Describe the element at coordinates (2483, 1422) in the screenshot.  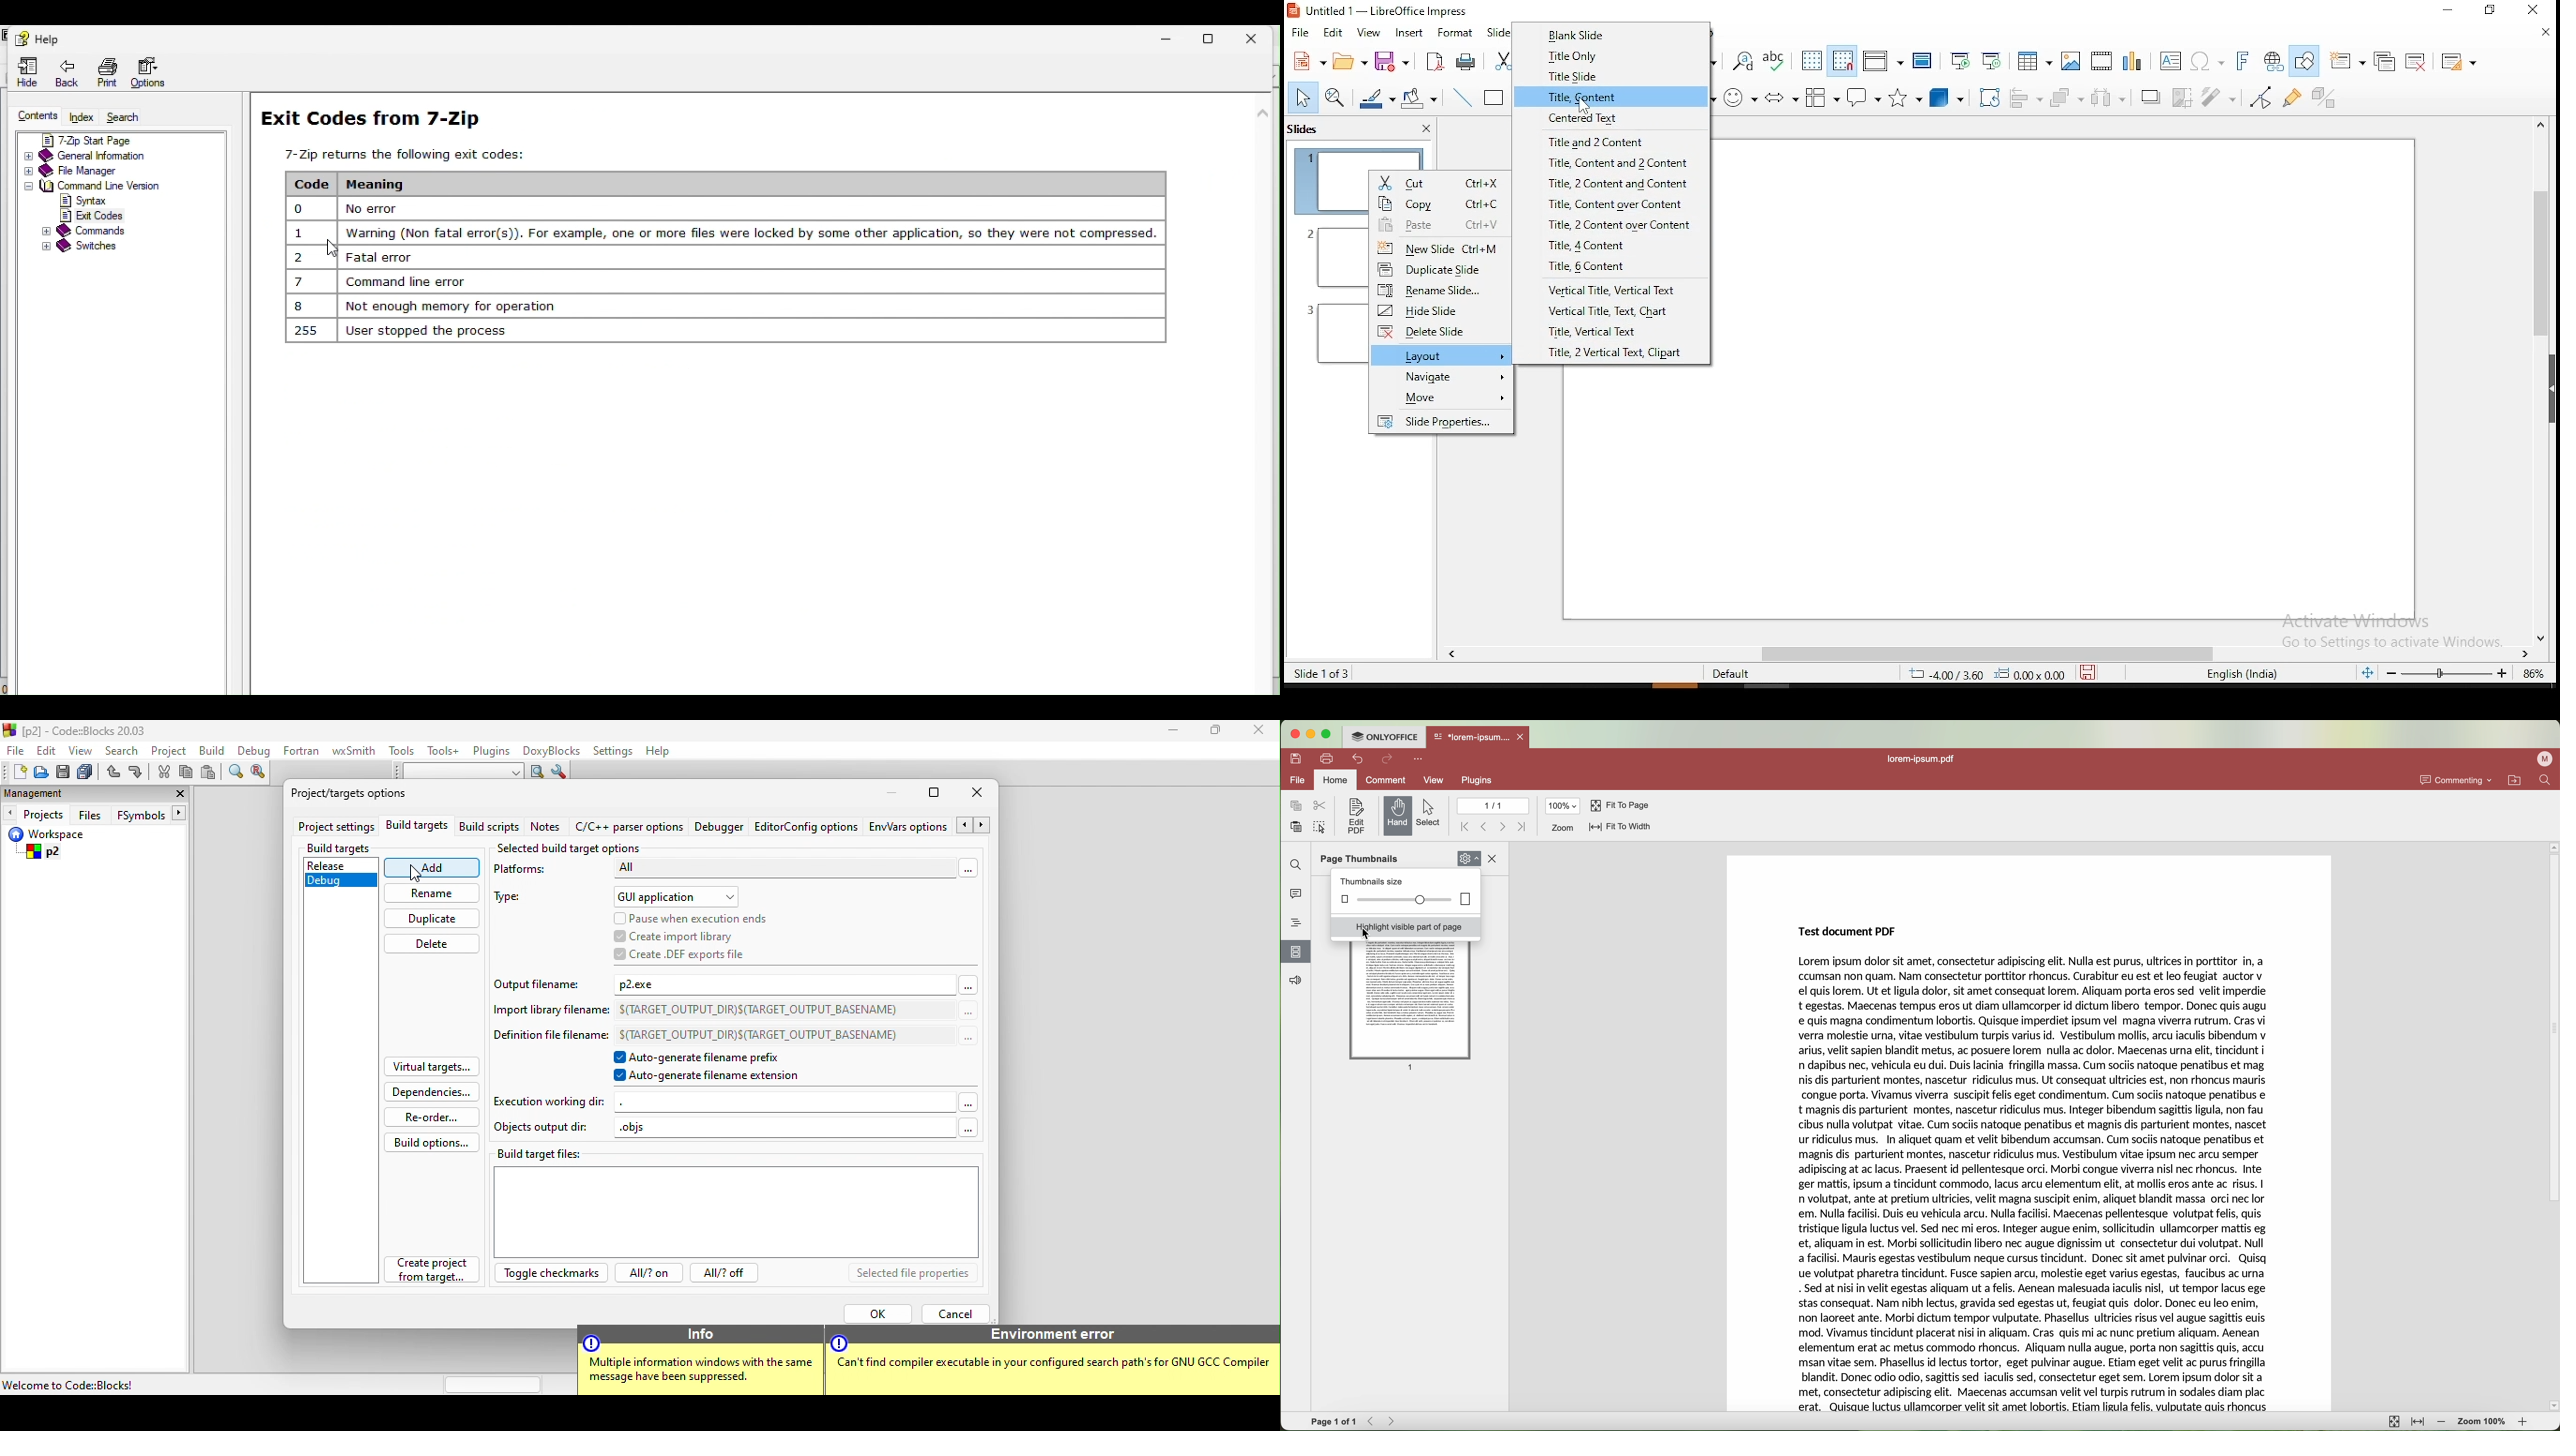
I see `zoom 100%` at that location.